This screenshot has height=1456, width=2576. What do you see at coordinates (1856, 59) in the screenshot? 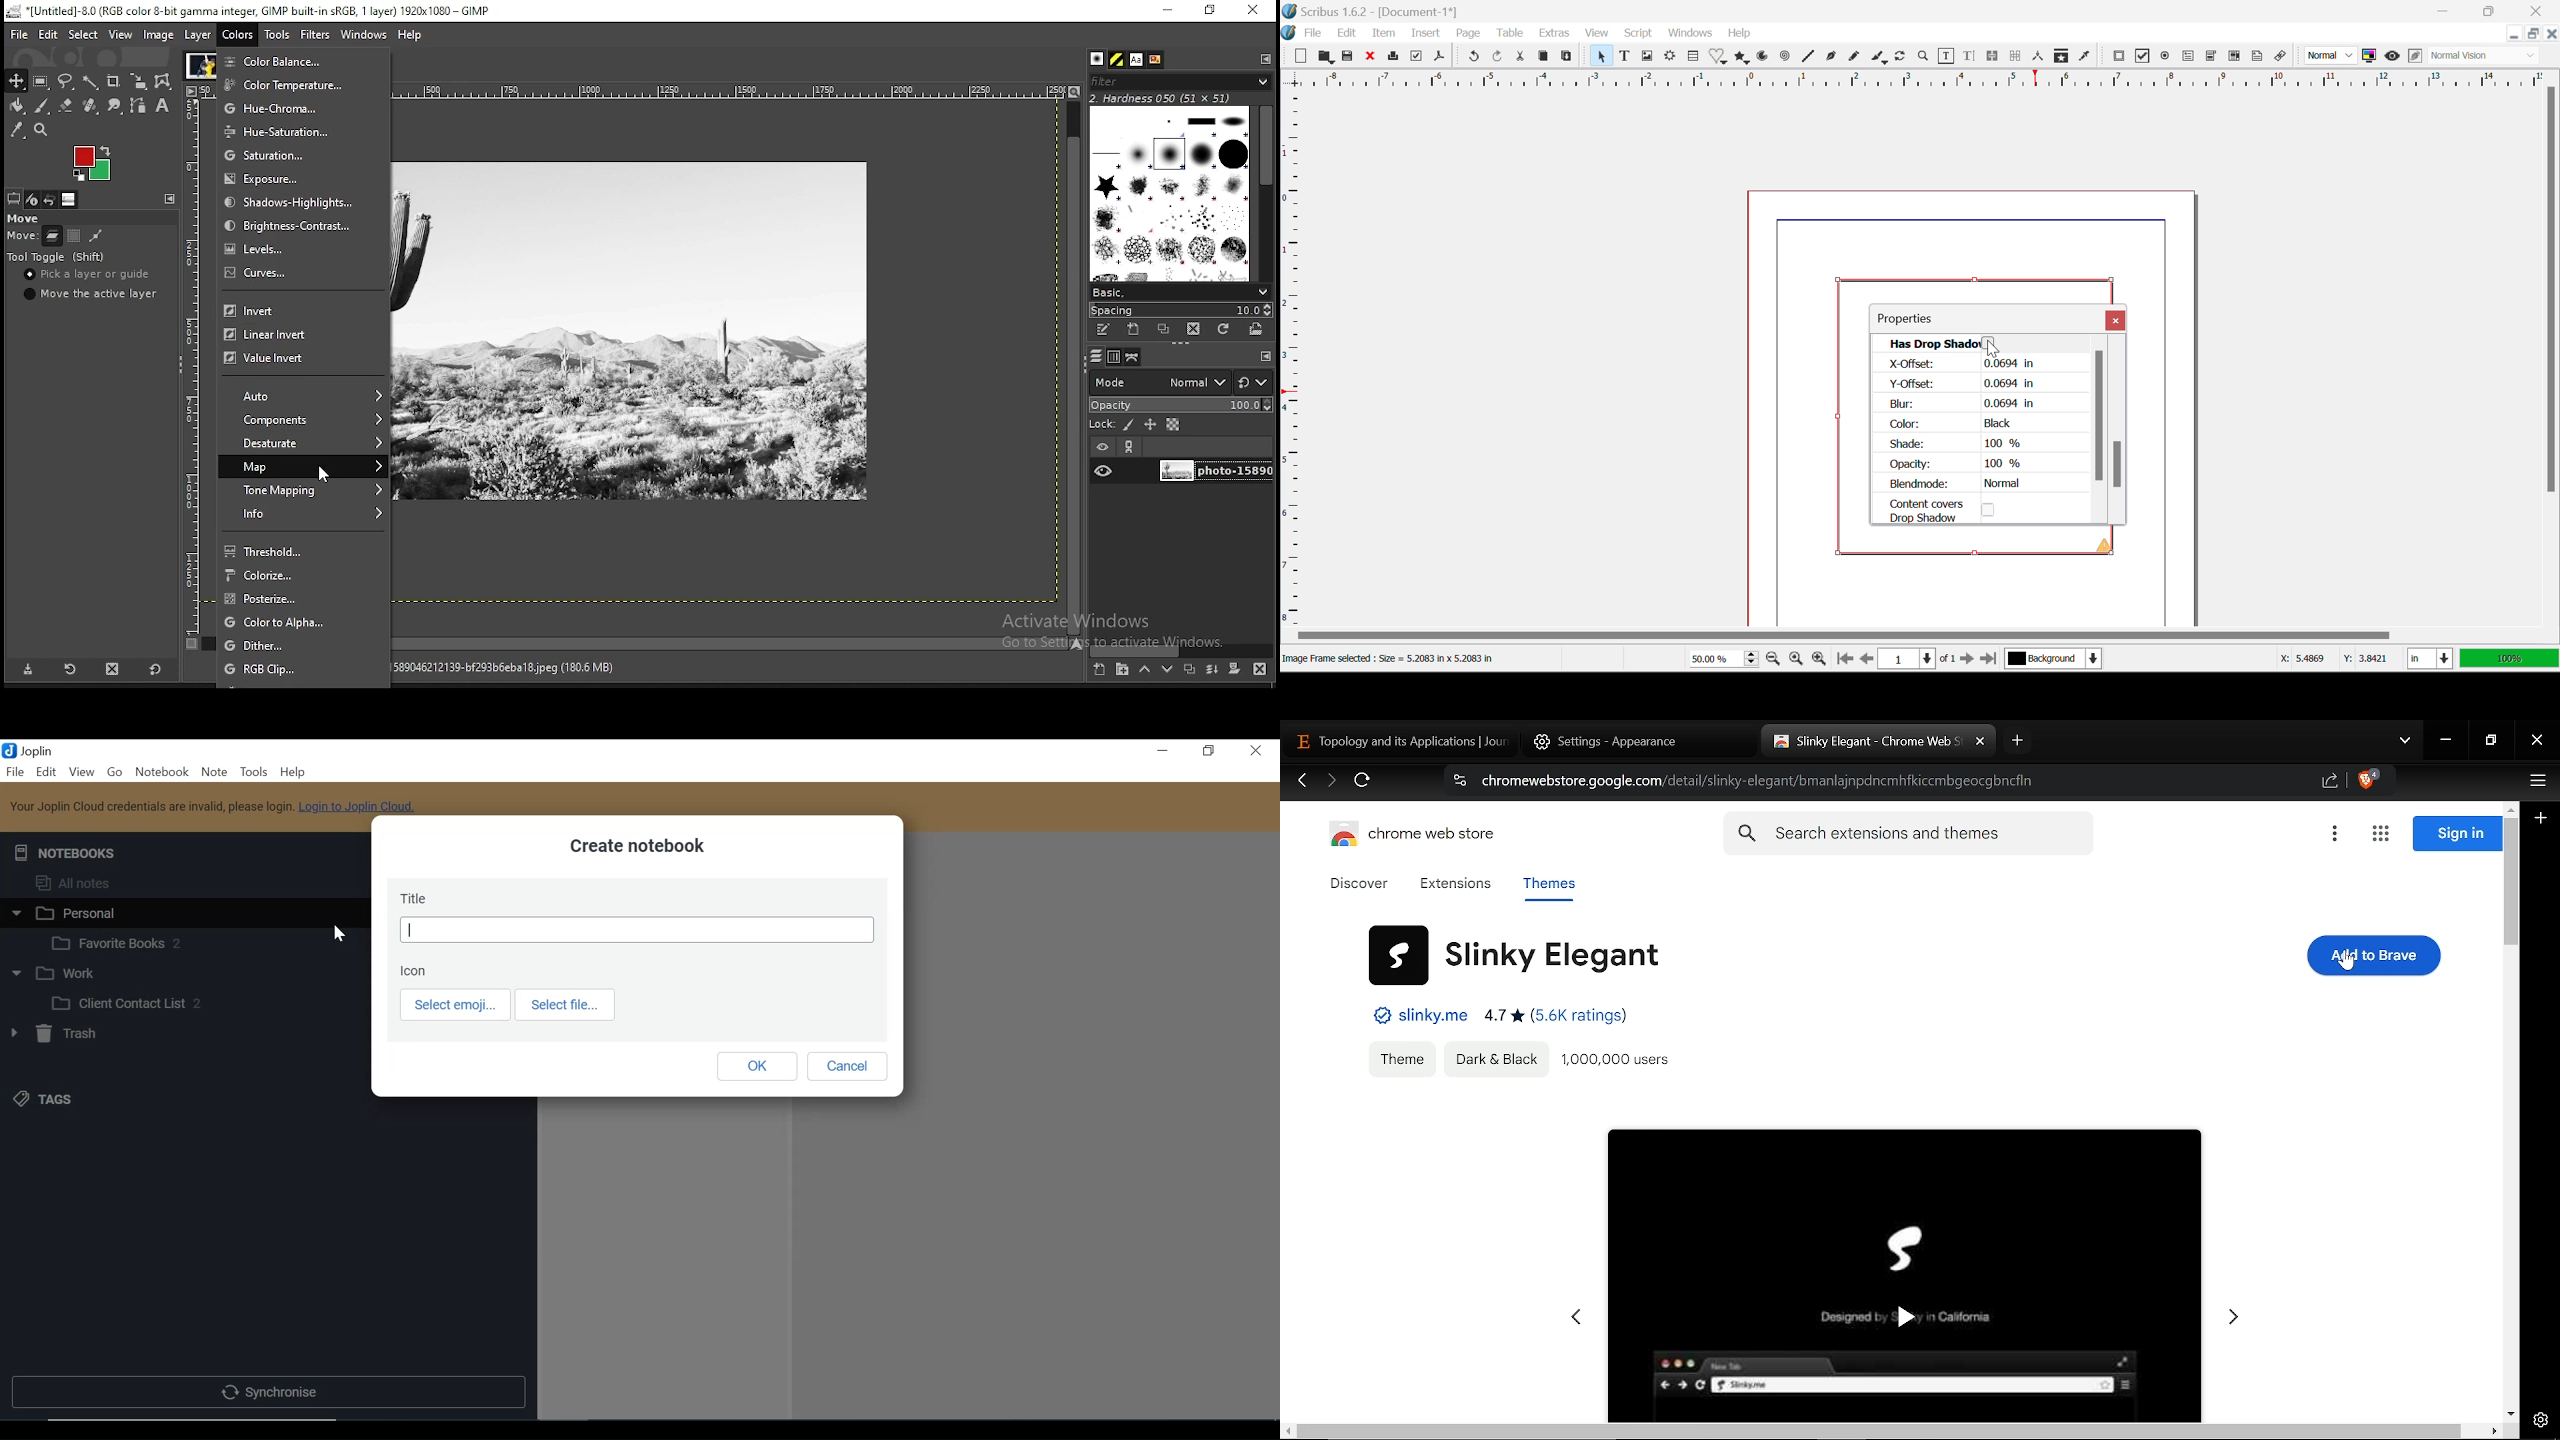
I see `Freehand Line` at bounding box center [1856, 59].